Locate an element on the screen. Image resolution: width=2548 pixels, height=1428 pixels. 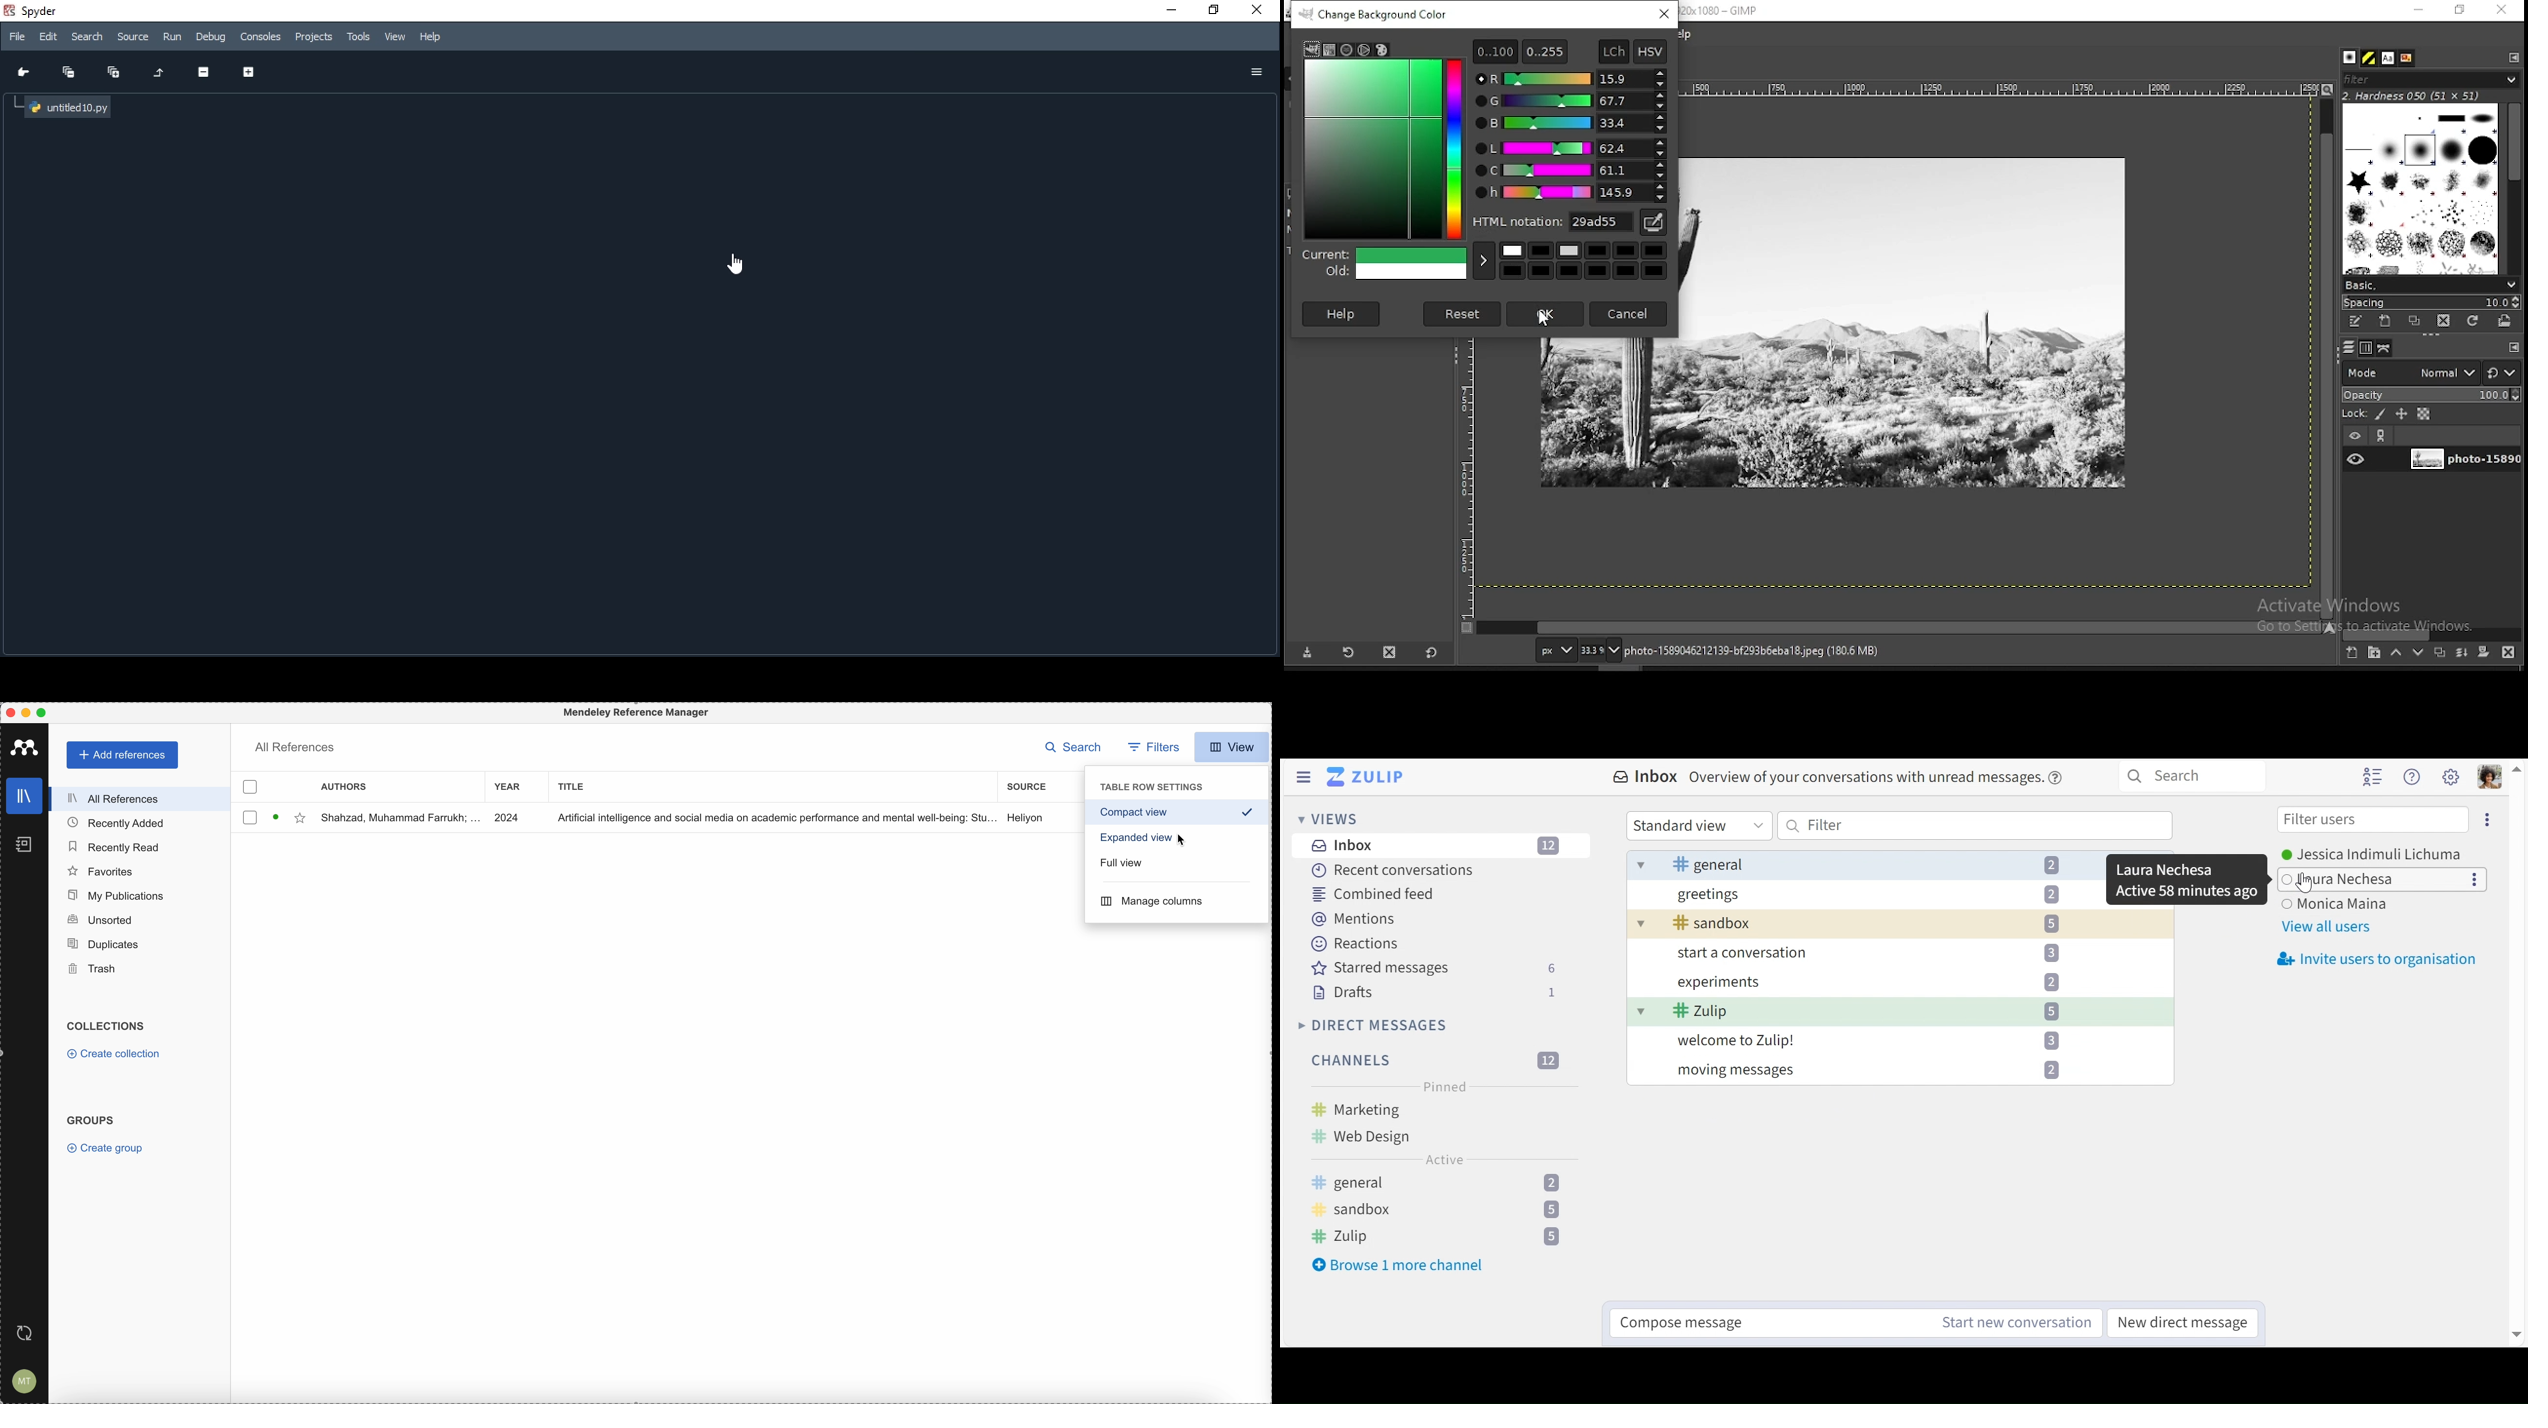
Hide user list is located at coordinates (2374, 777).